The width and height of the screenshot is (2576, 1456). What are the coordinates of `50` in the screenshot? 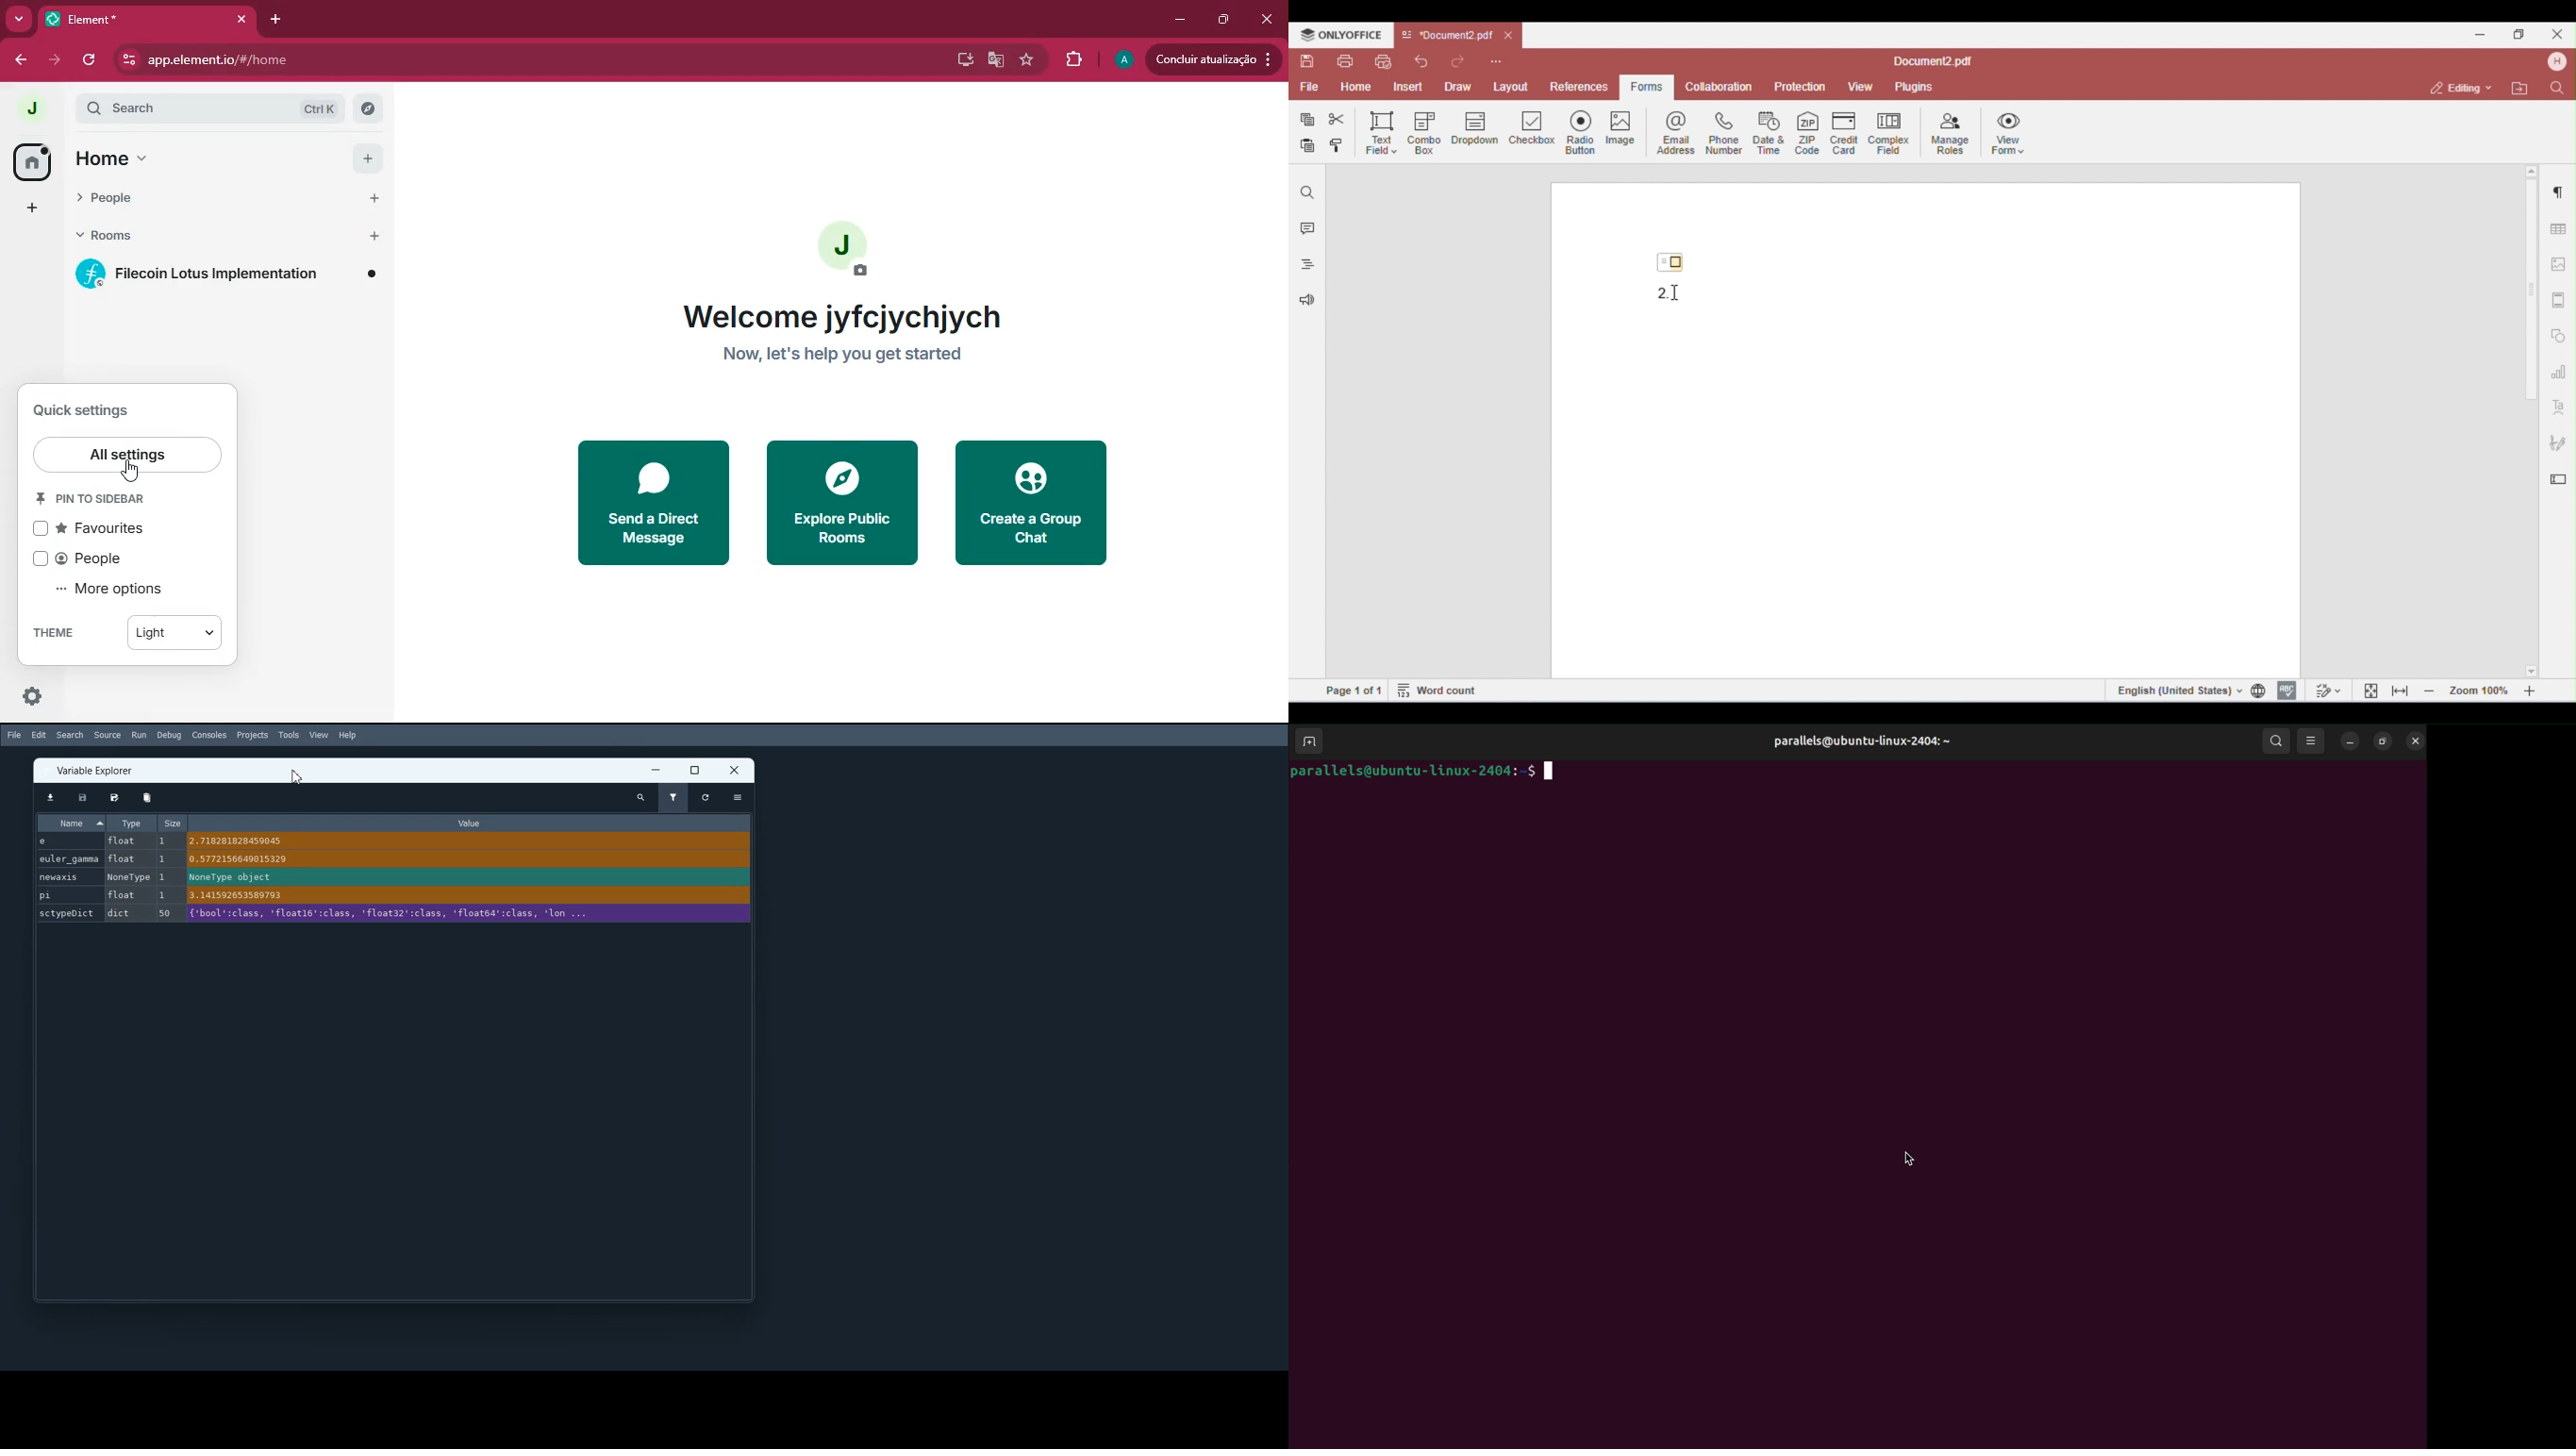 It's located at (165, 912).